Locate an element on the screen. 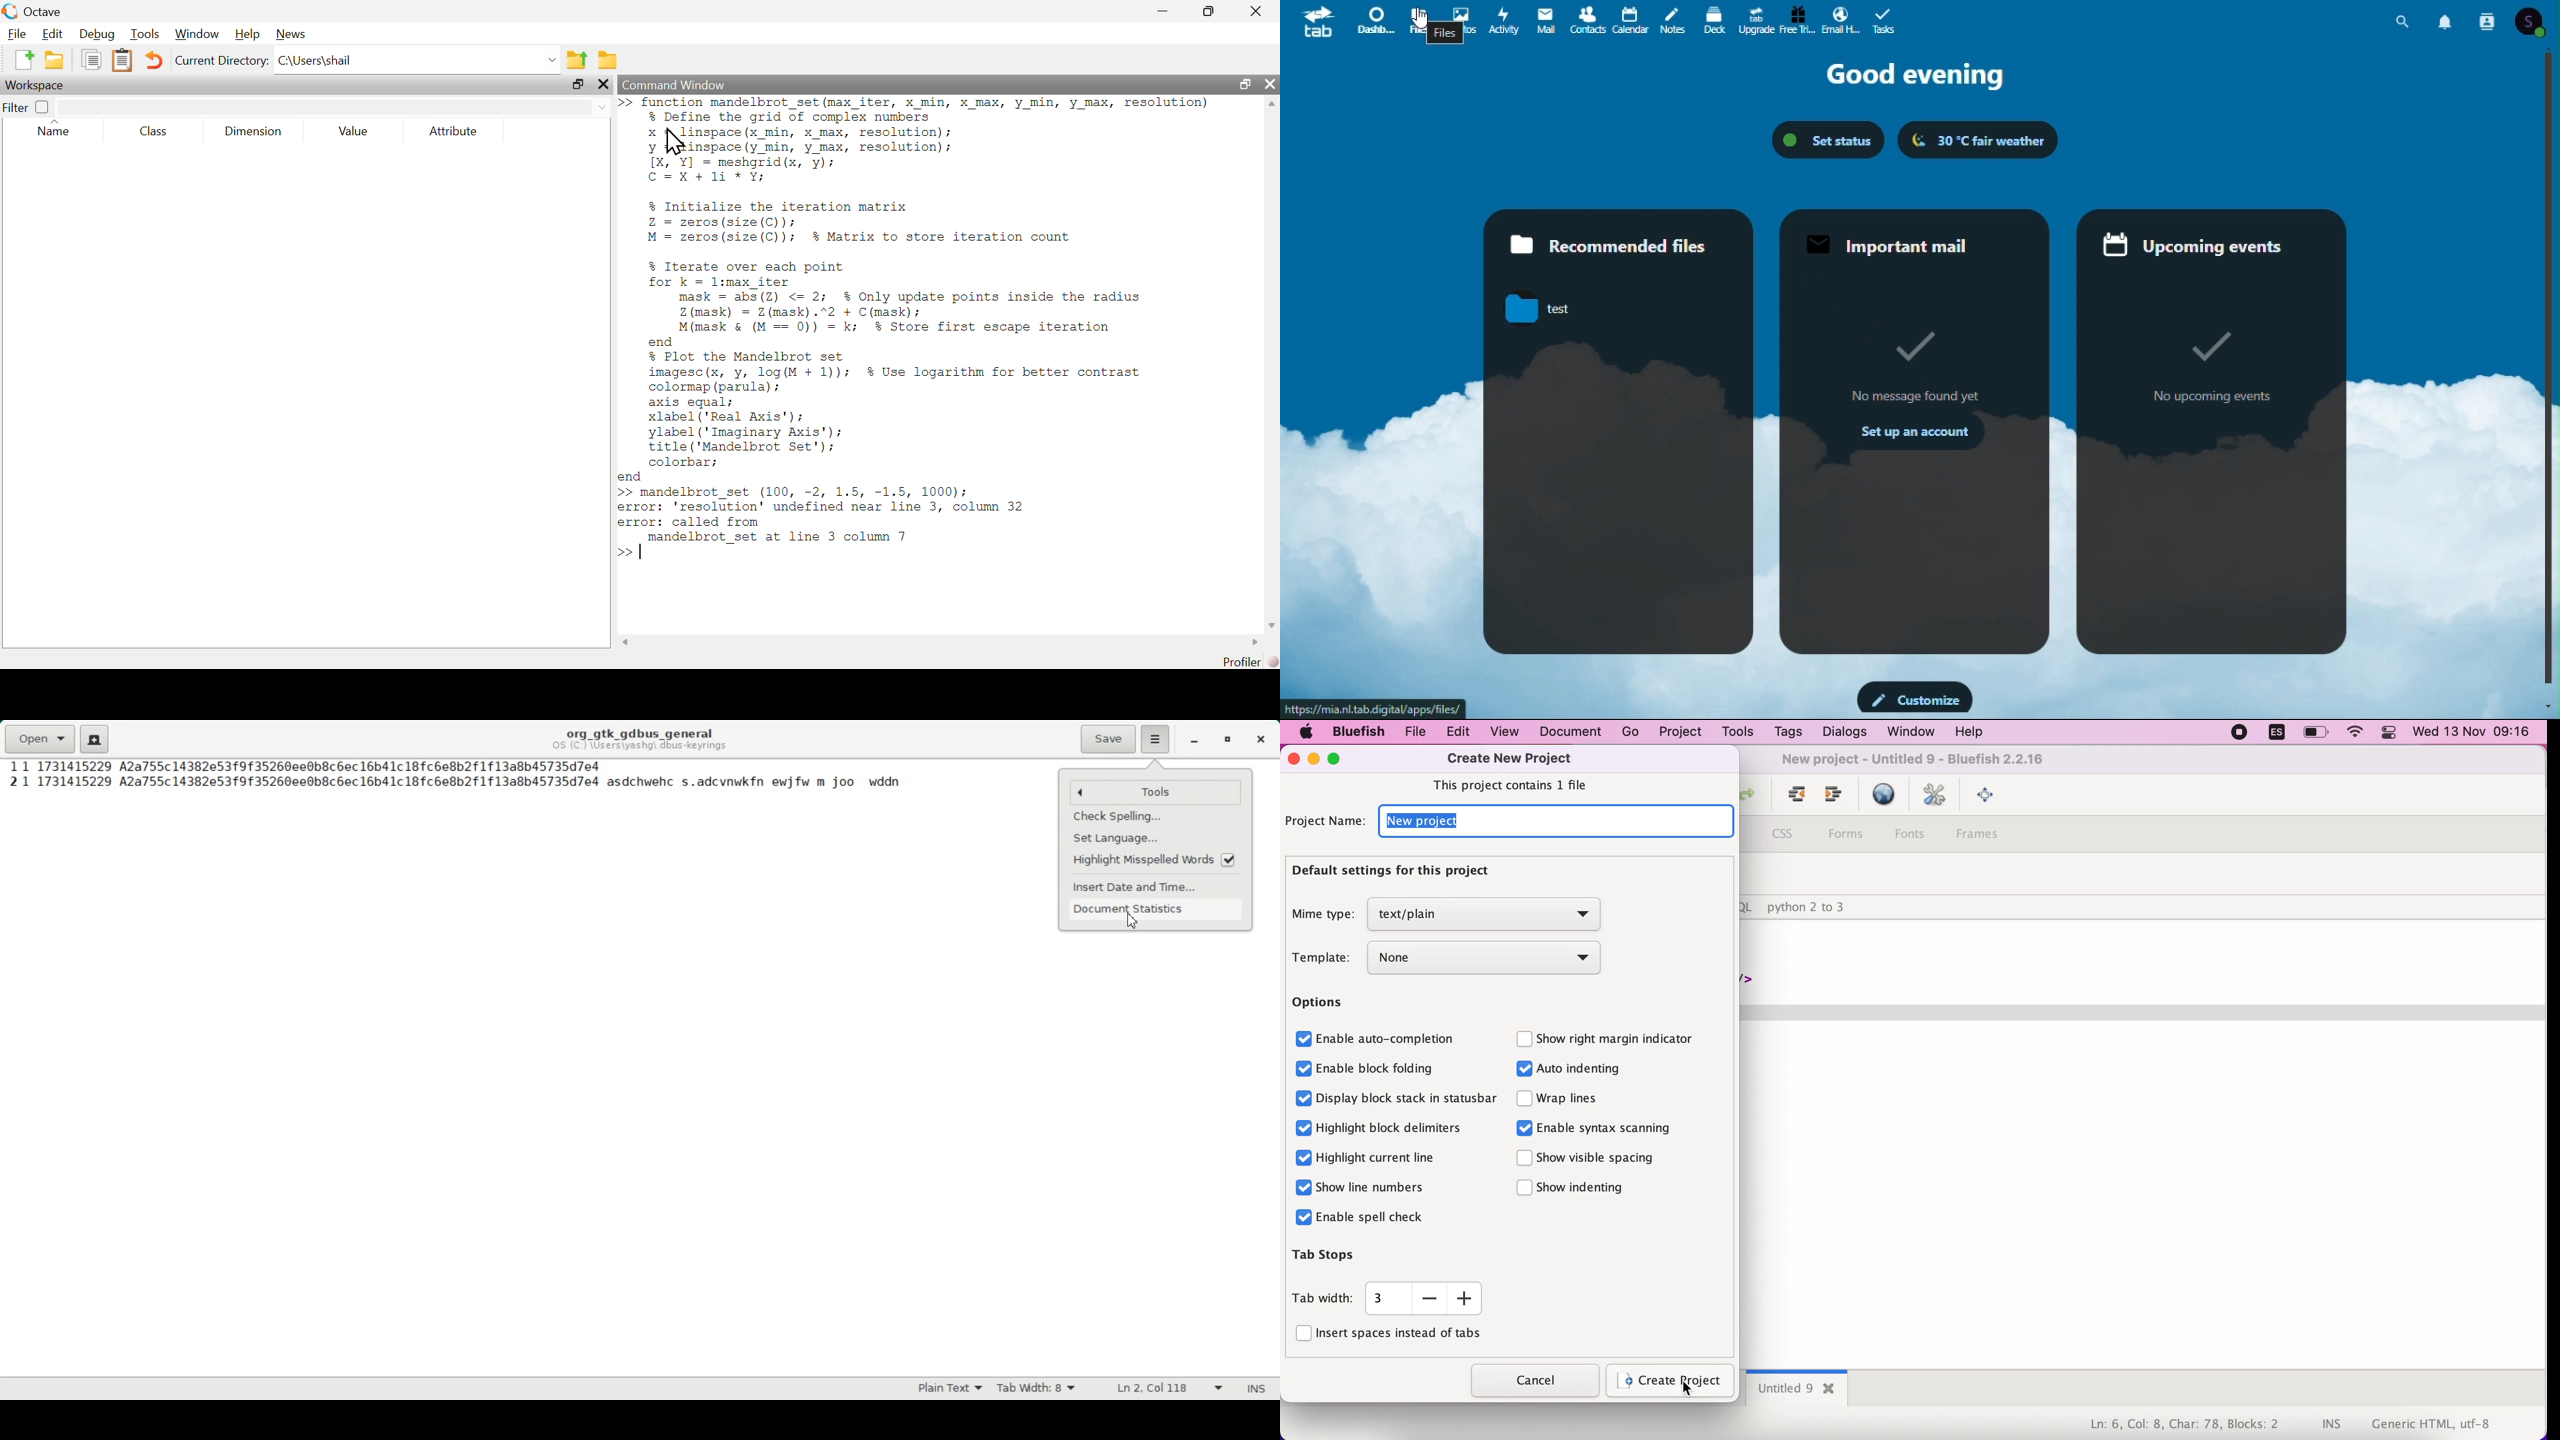  title is located at coordinates (1918, 762).